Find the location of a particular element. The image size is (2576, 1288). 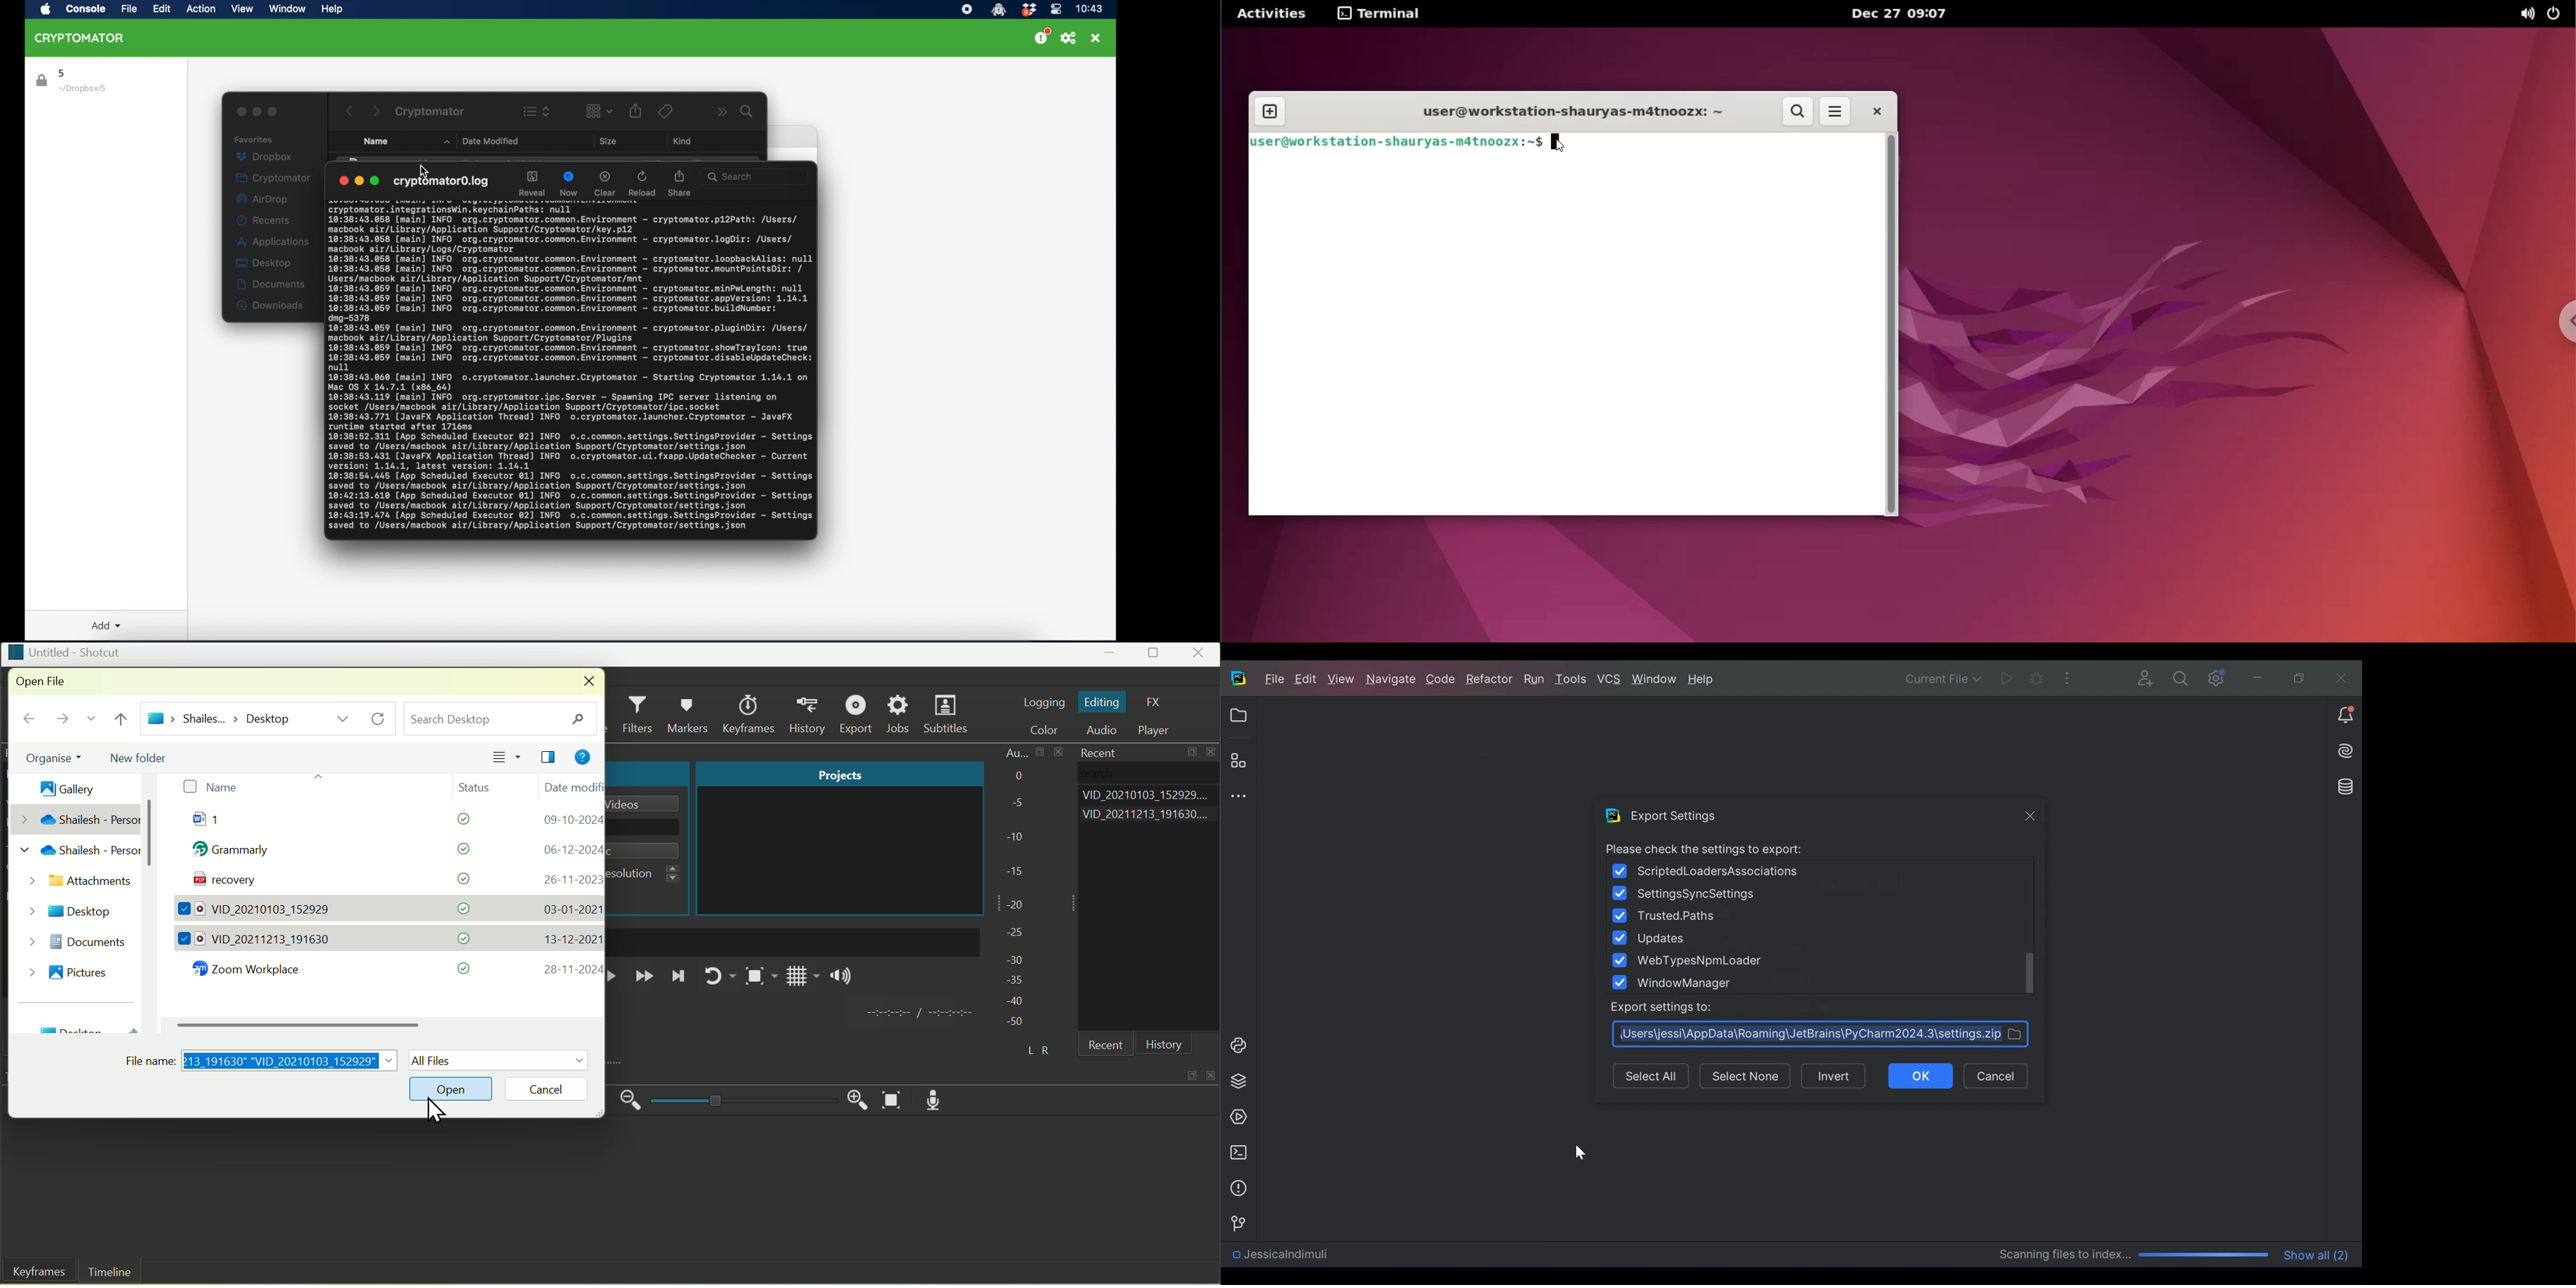

shailesh - personal is located at coordinates (76, 852).